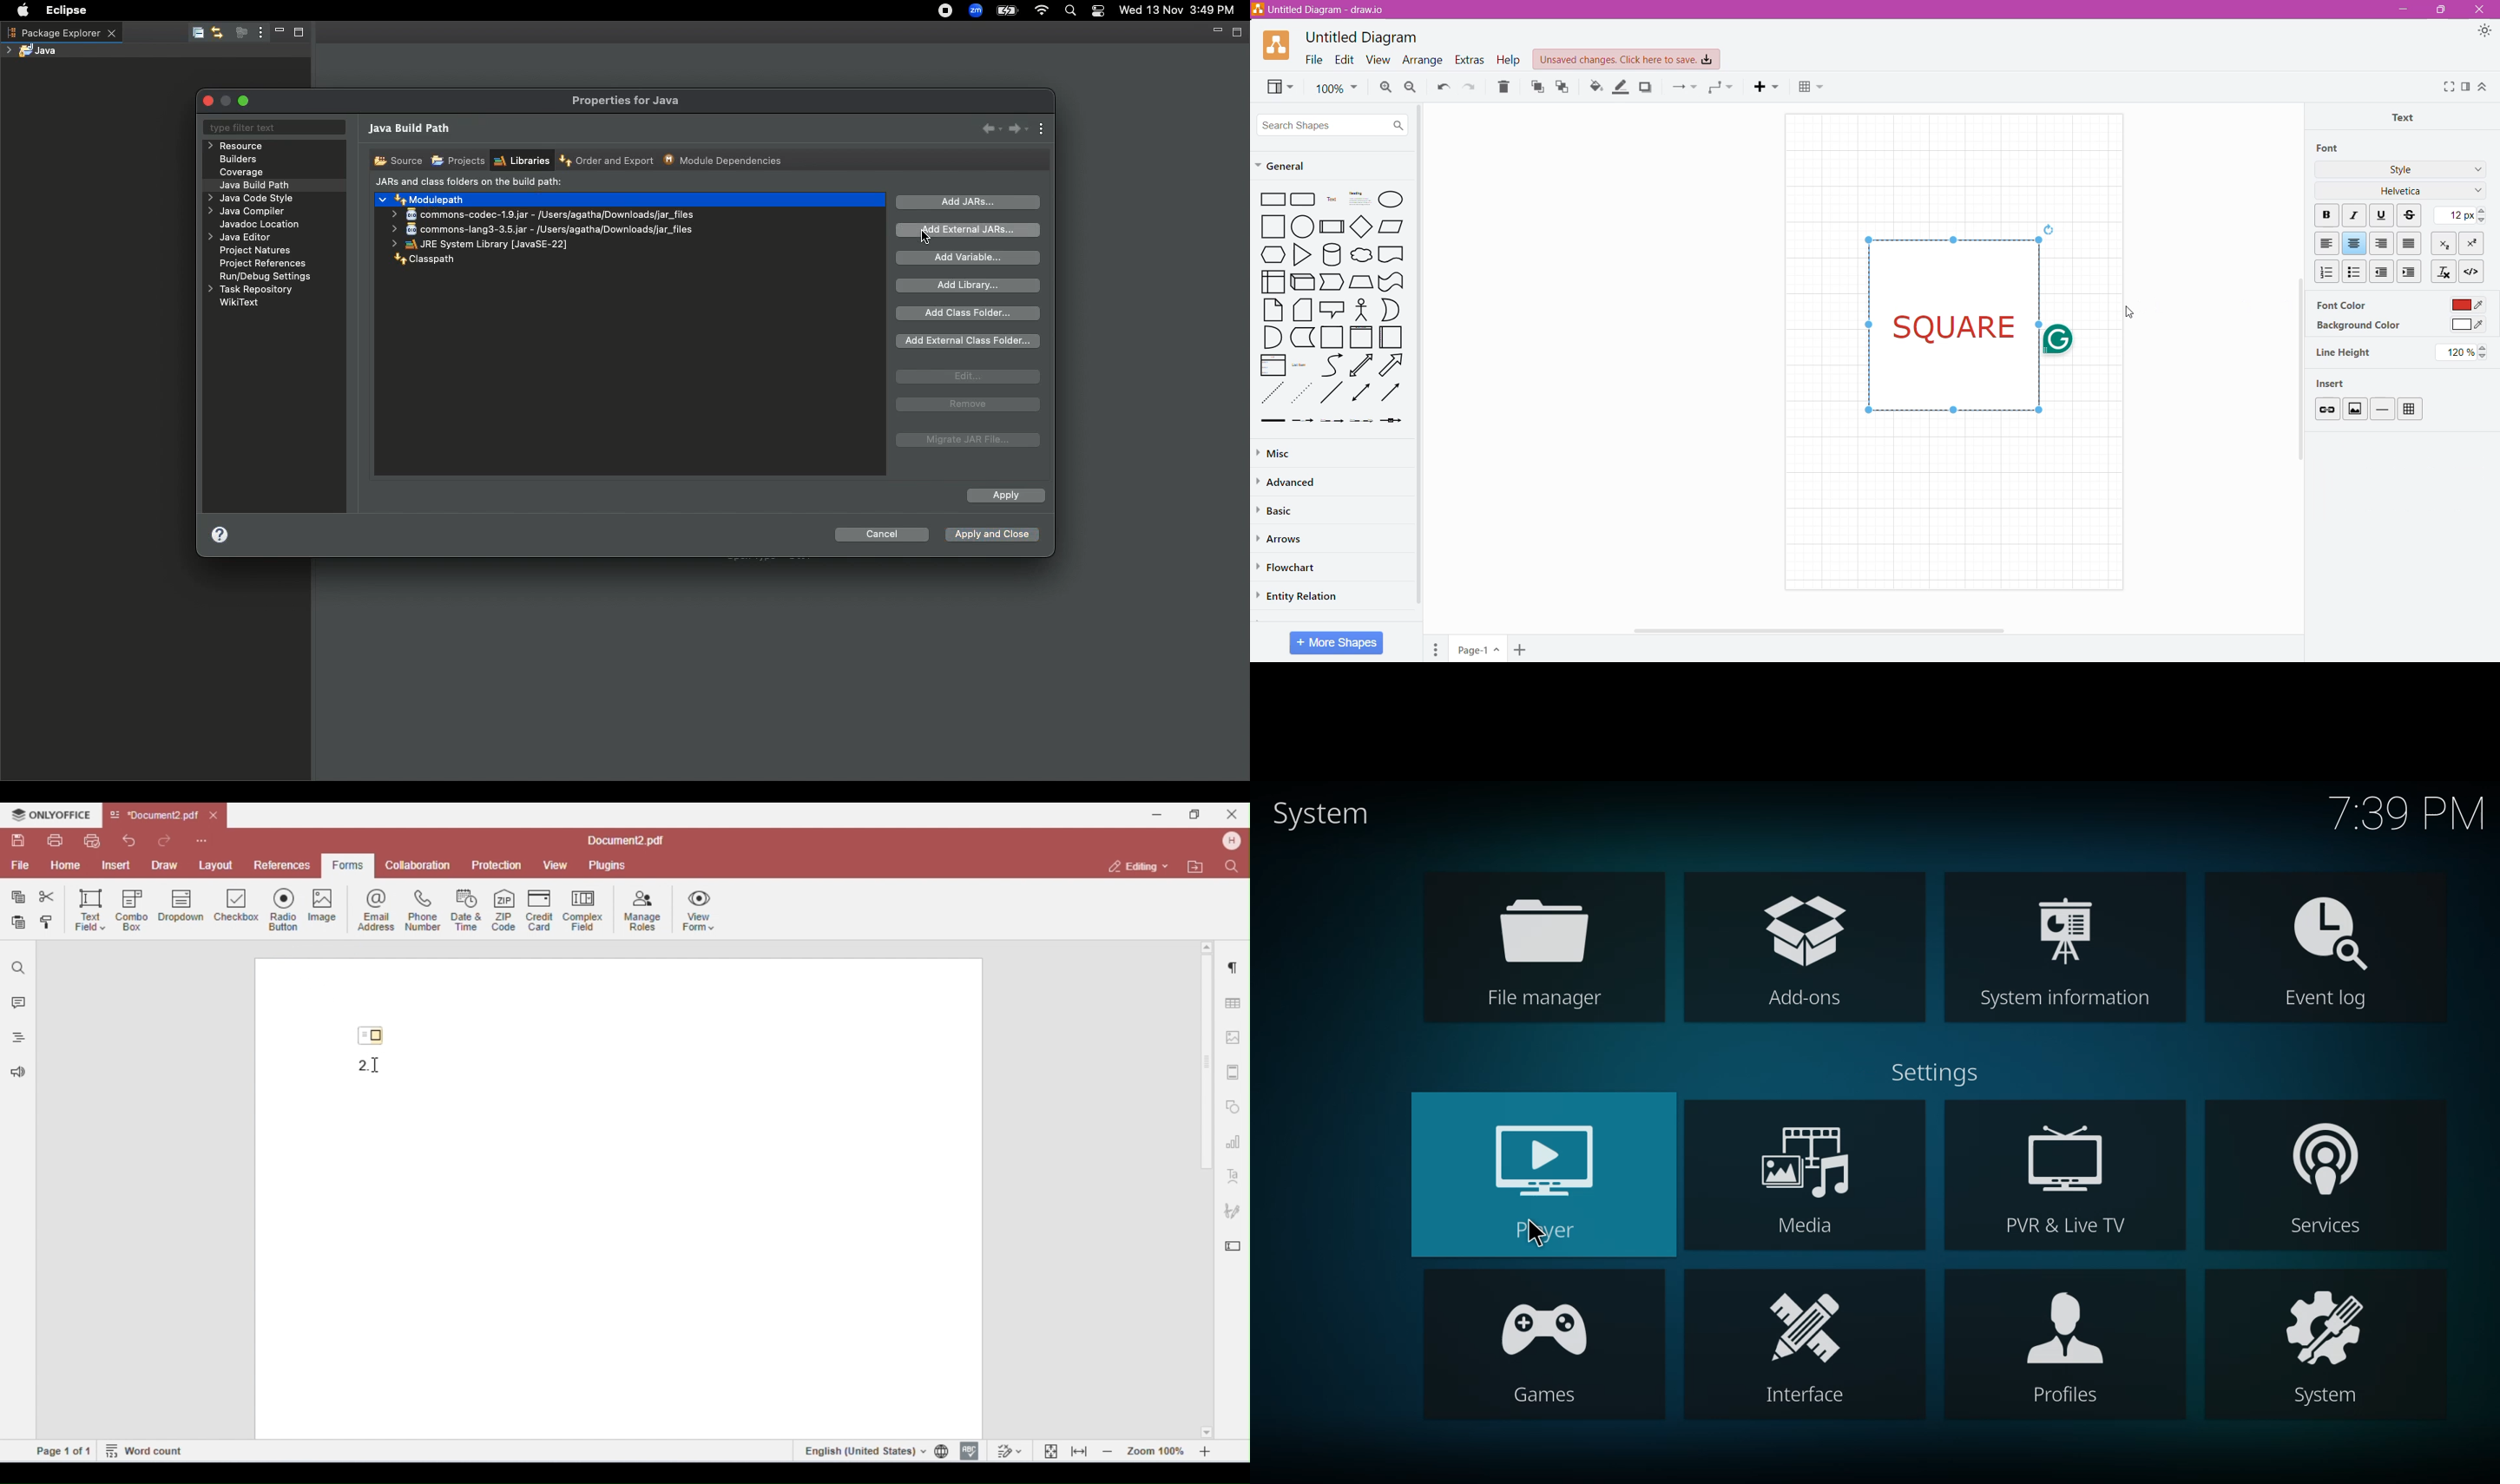 This screenshot has height=1484, width=2520. I want to click on Minimize, so click(278, 33).